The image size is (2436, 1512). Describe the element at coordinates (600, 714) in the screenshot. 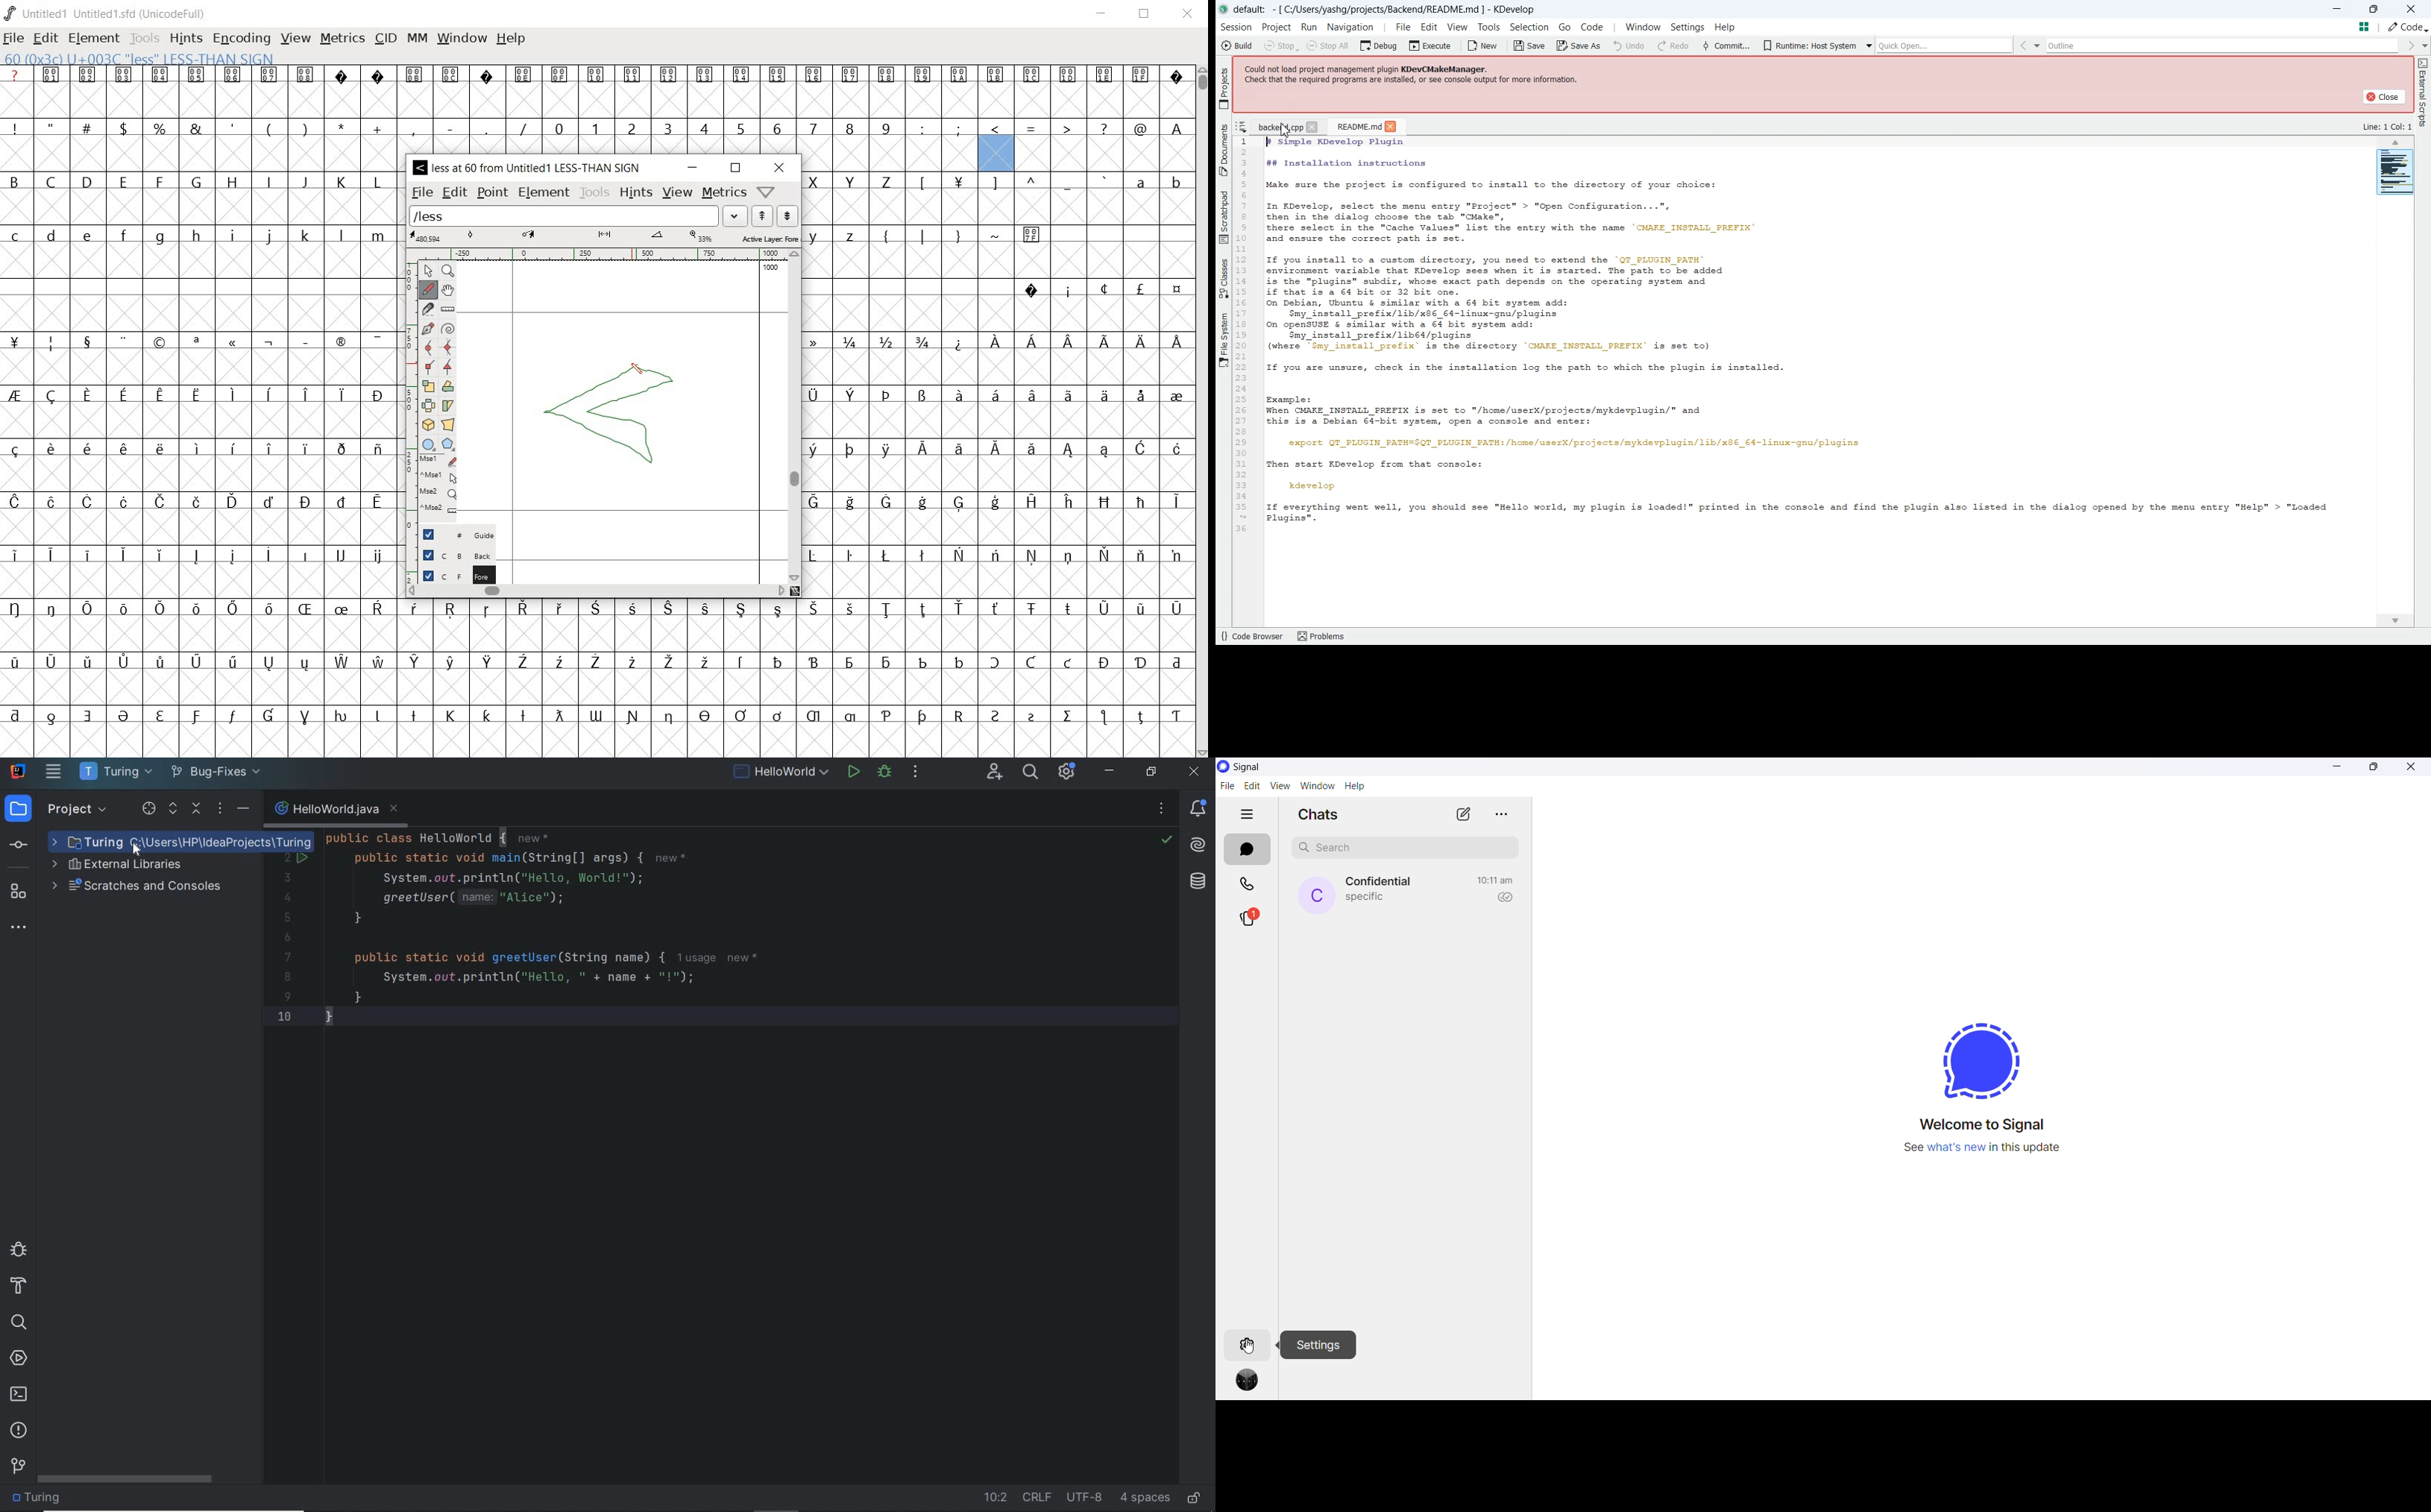

I see `special letters` at that location.